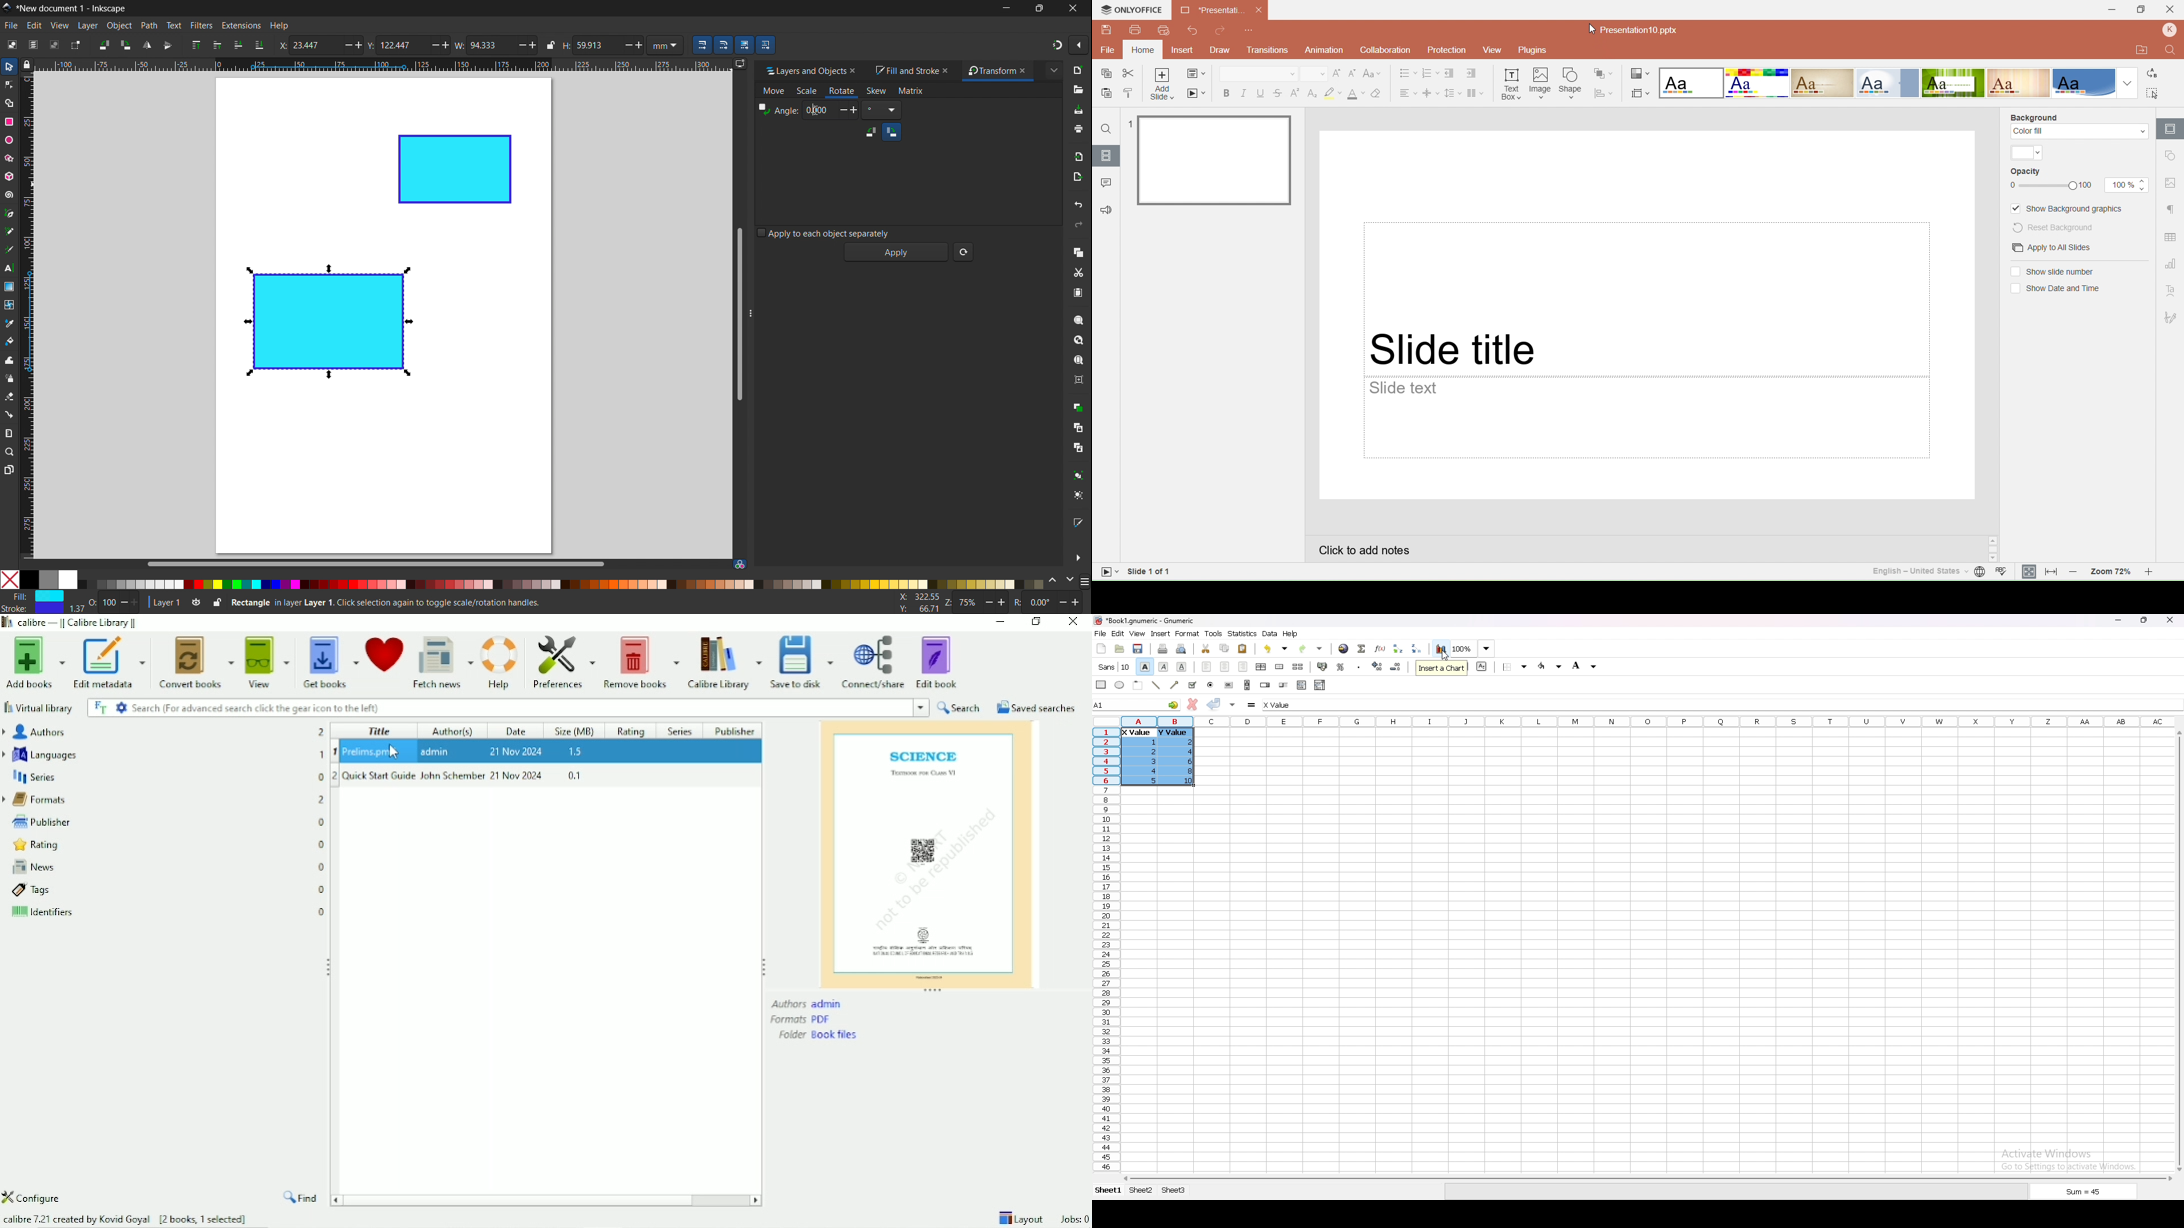 The width and height of the screenshot is (2184, 1232). Describe the element at coordinates (1192, 685) in the screenshot. I see `tickbox` at that location.